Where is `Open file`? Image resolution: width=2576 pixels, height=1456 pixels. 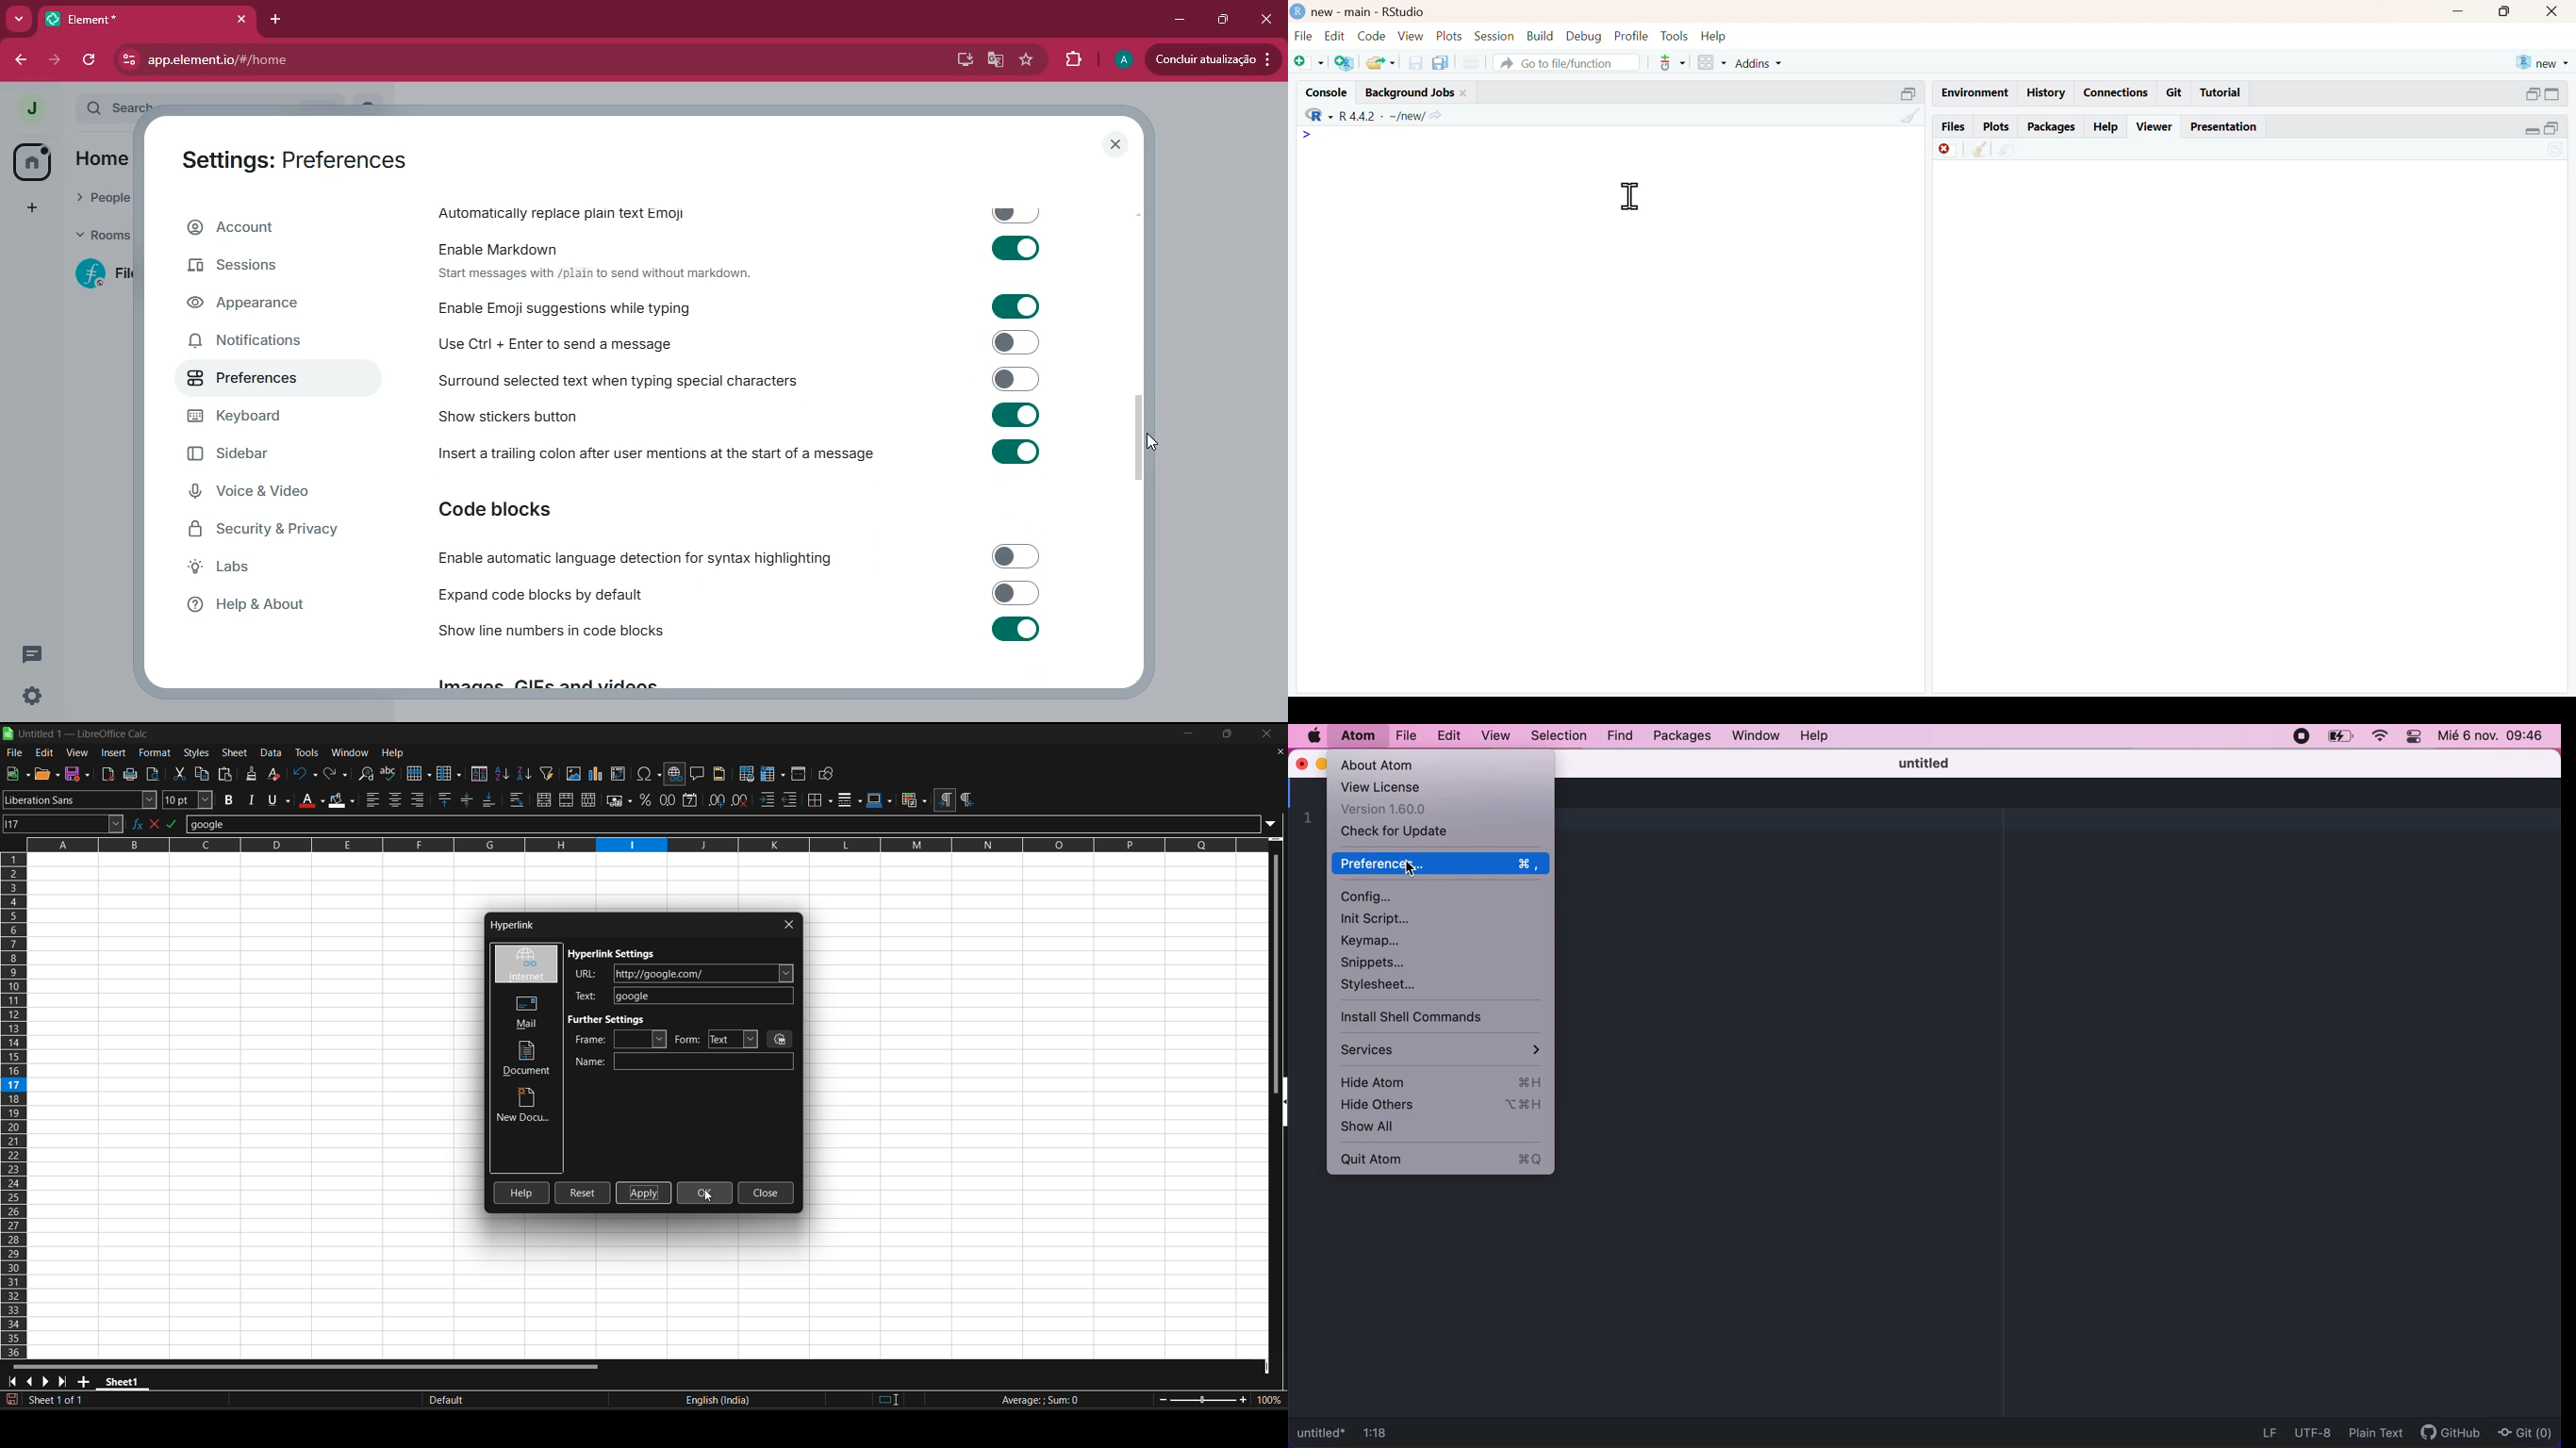
Open file is located at coordinates (1381, 62).